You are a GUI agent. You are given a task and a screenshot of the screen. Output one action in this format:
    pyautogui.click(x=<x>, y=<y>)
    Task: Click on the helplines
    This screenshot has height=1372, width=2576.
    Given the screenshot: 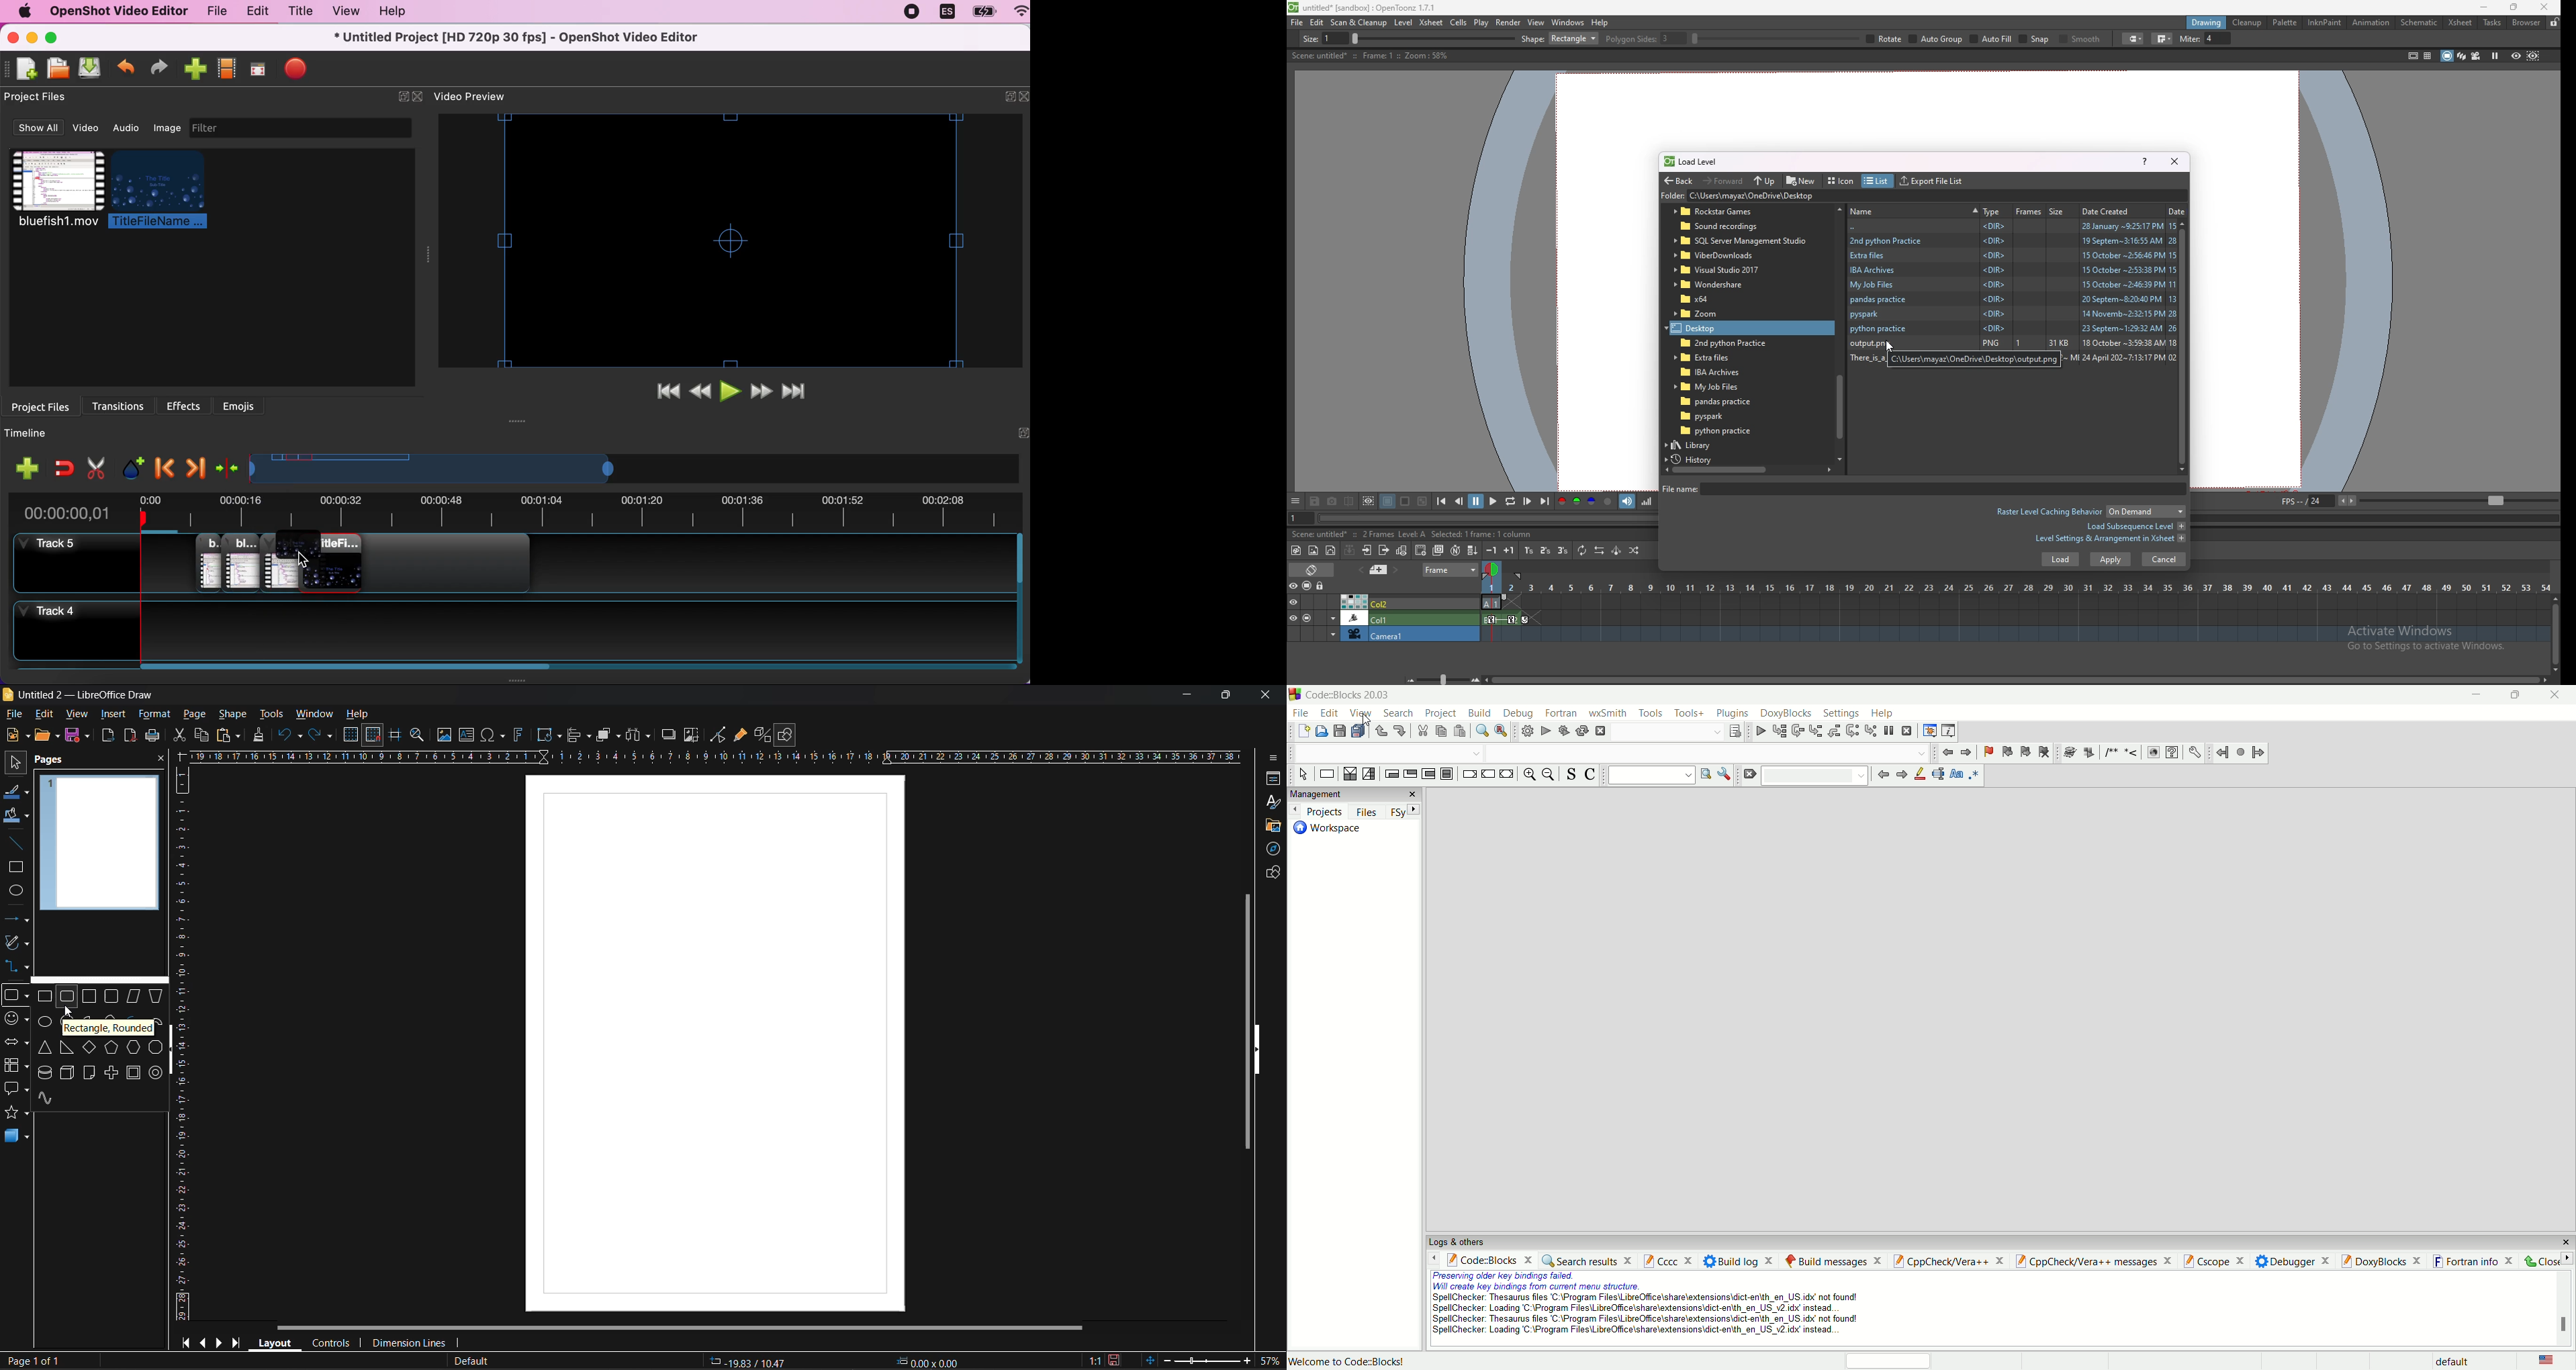 What is the action you would take?
    pyautogui.click(x=393, y=735)
    